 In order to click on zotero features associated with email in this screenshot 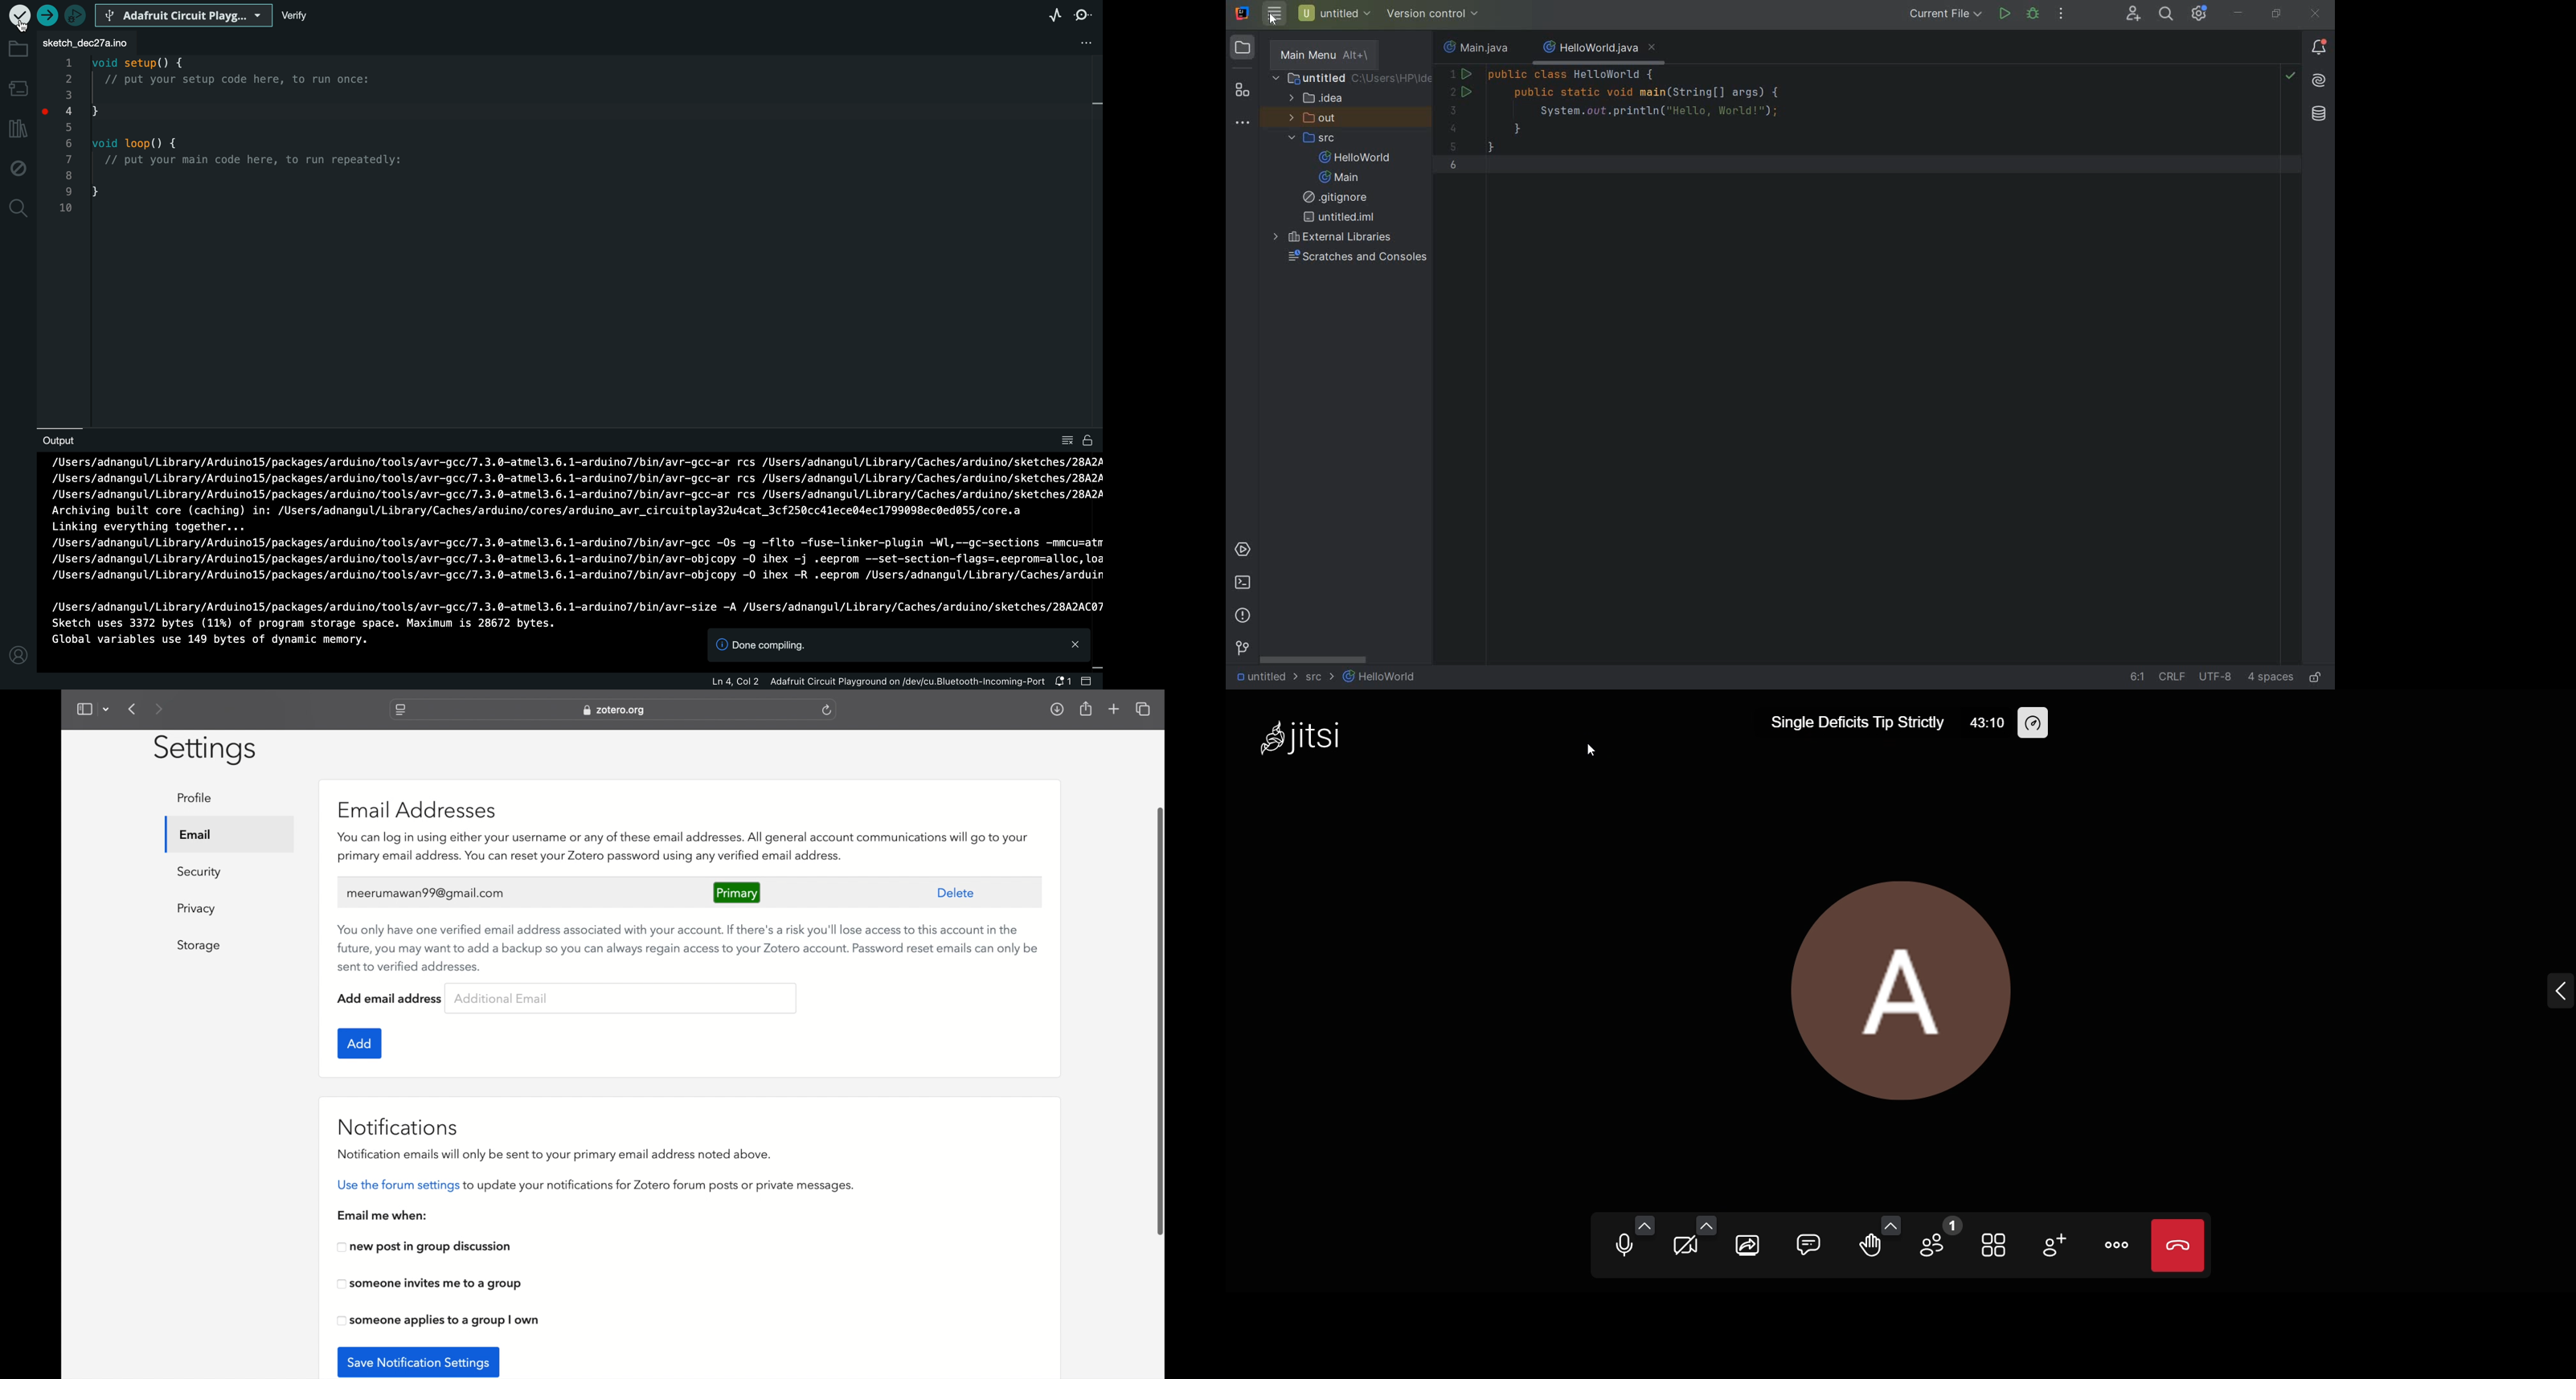, I will do `click(683, 847)`.